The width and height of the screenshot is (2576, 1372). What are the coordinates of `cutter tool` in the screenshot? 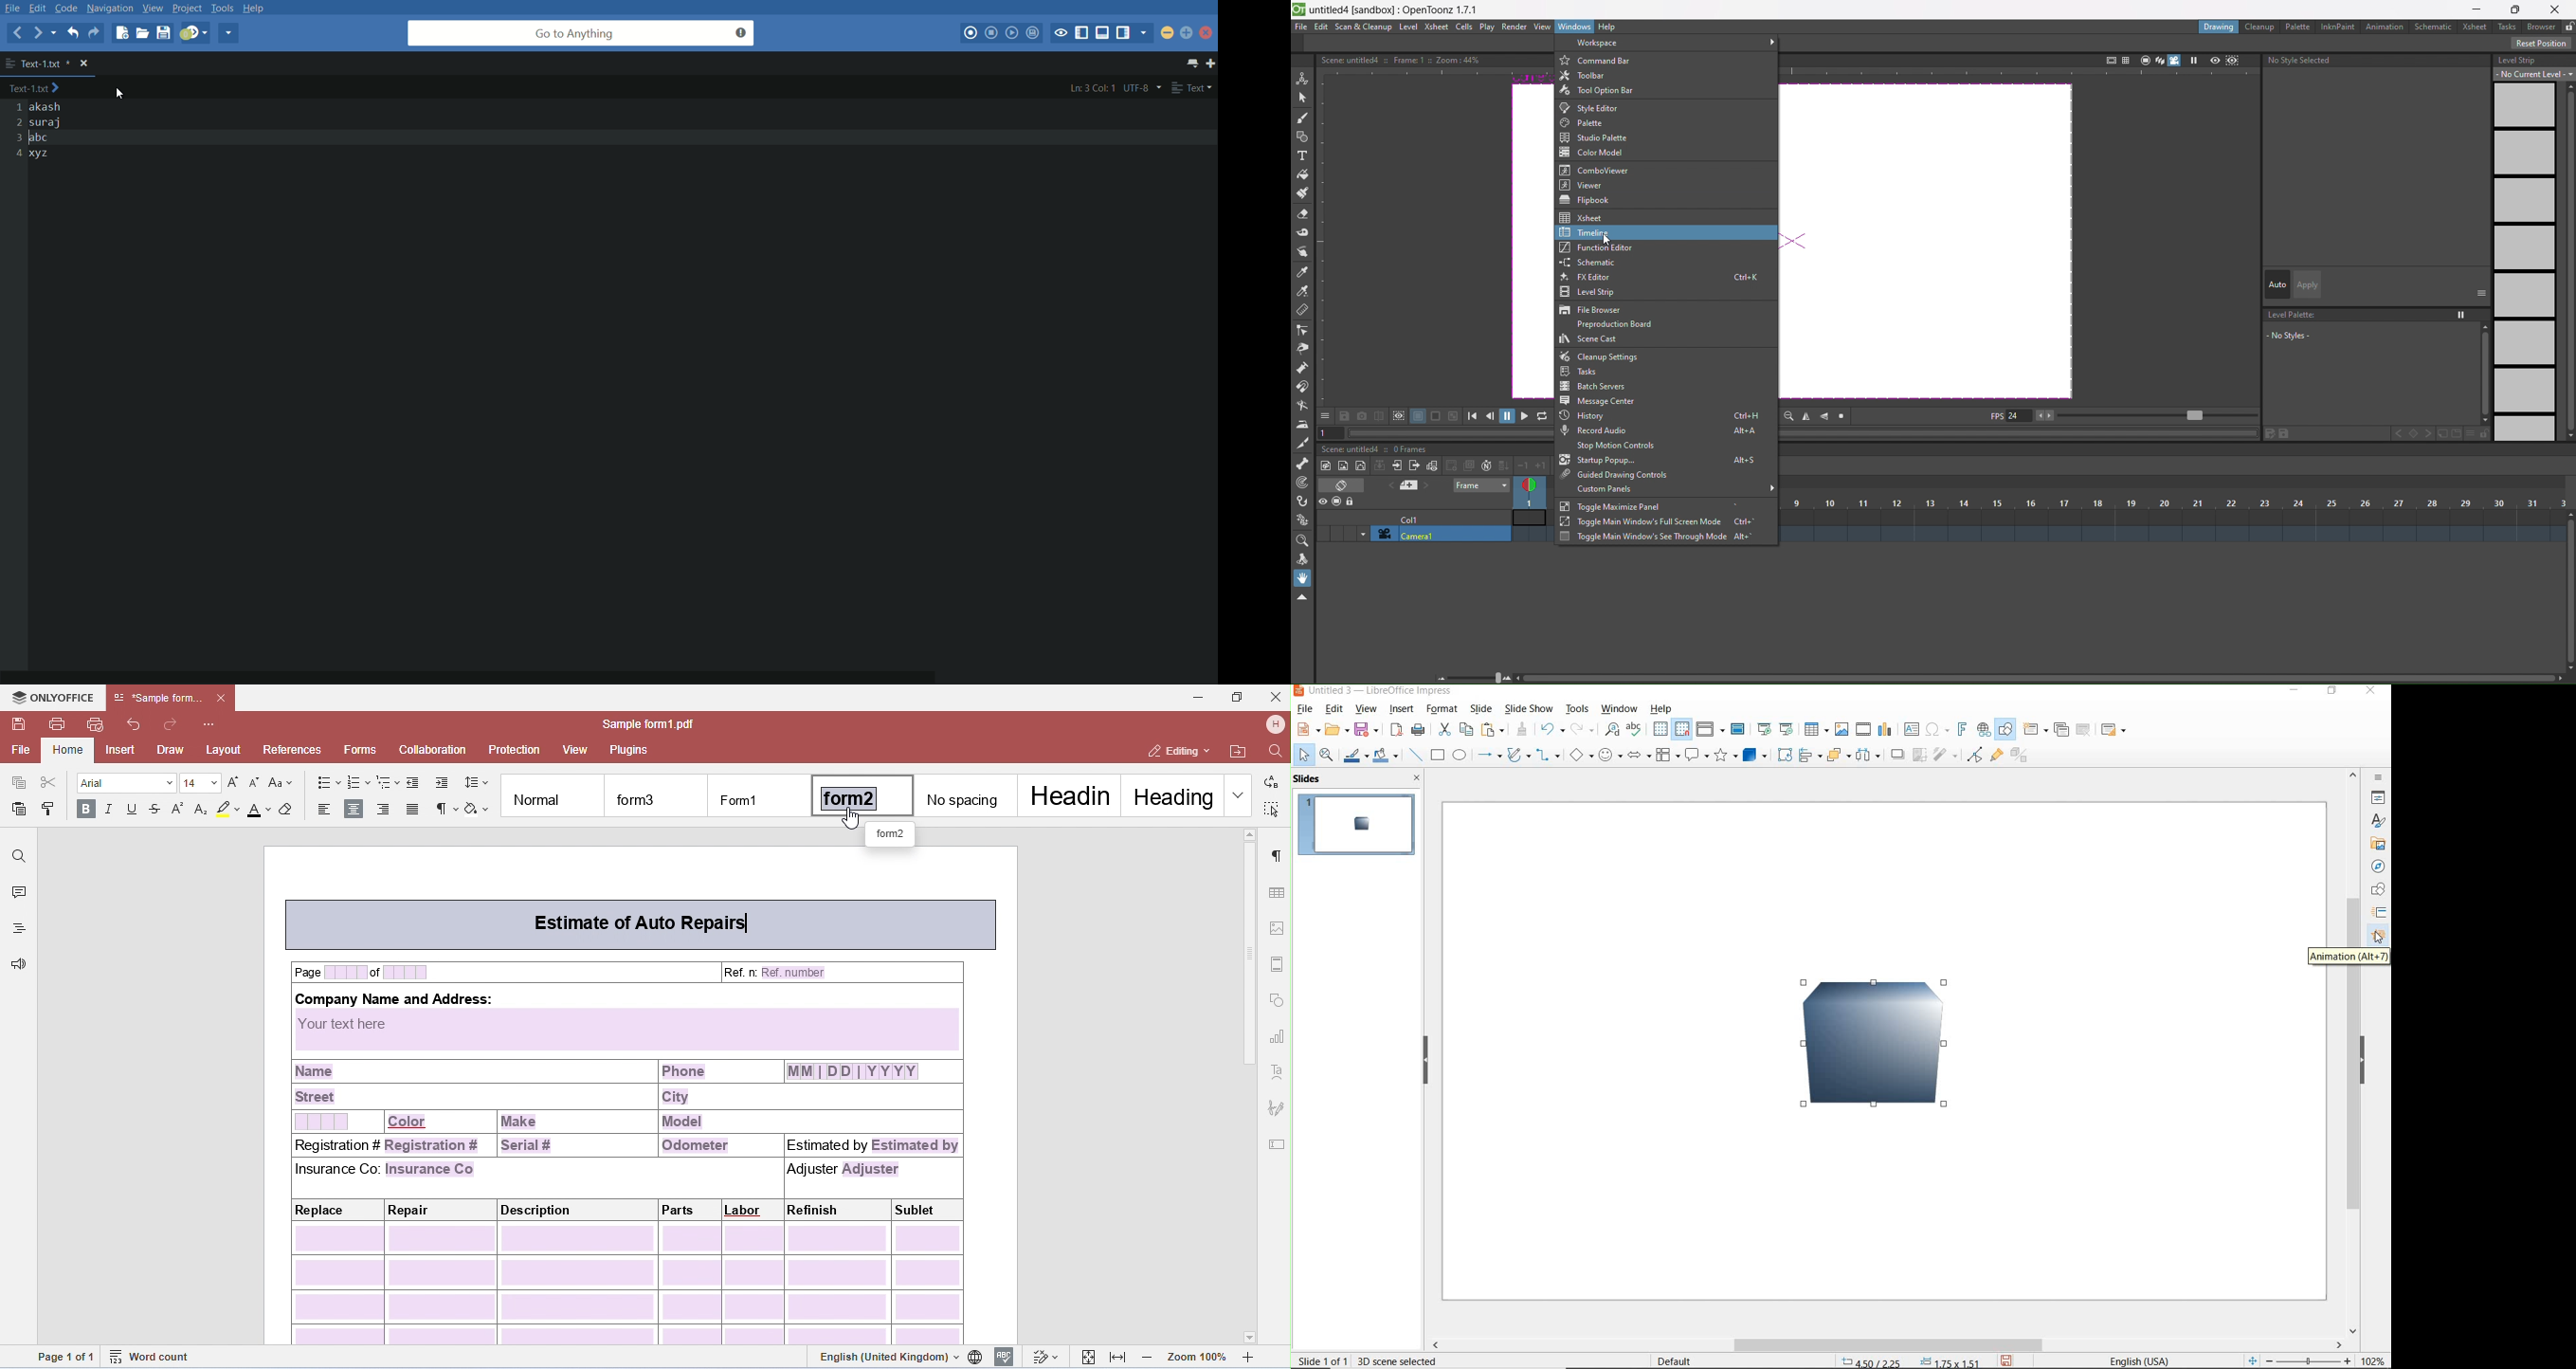 It's located at (1302, 443).